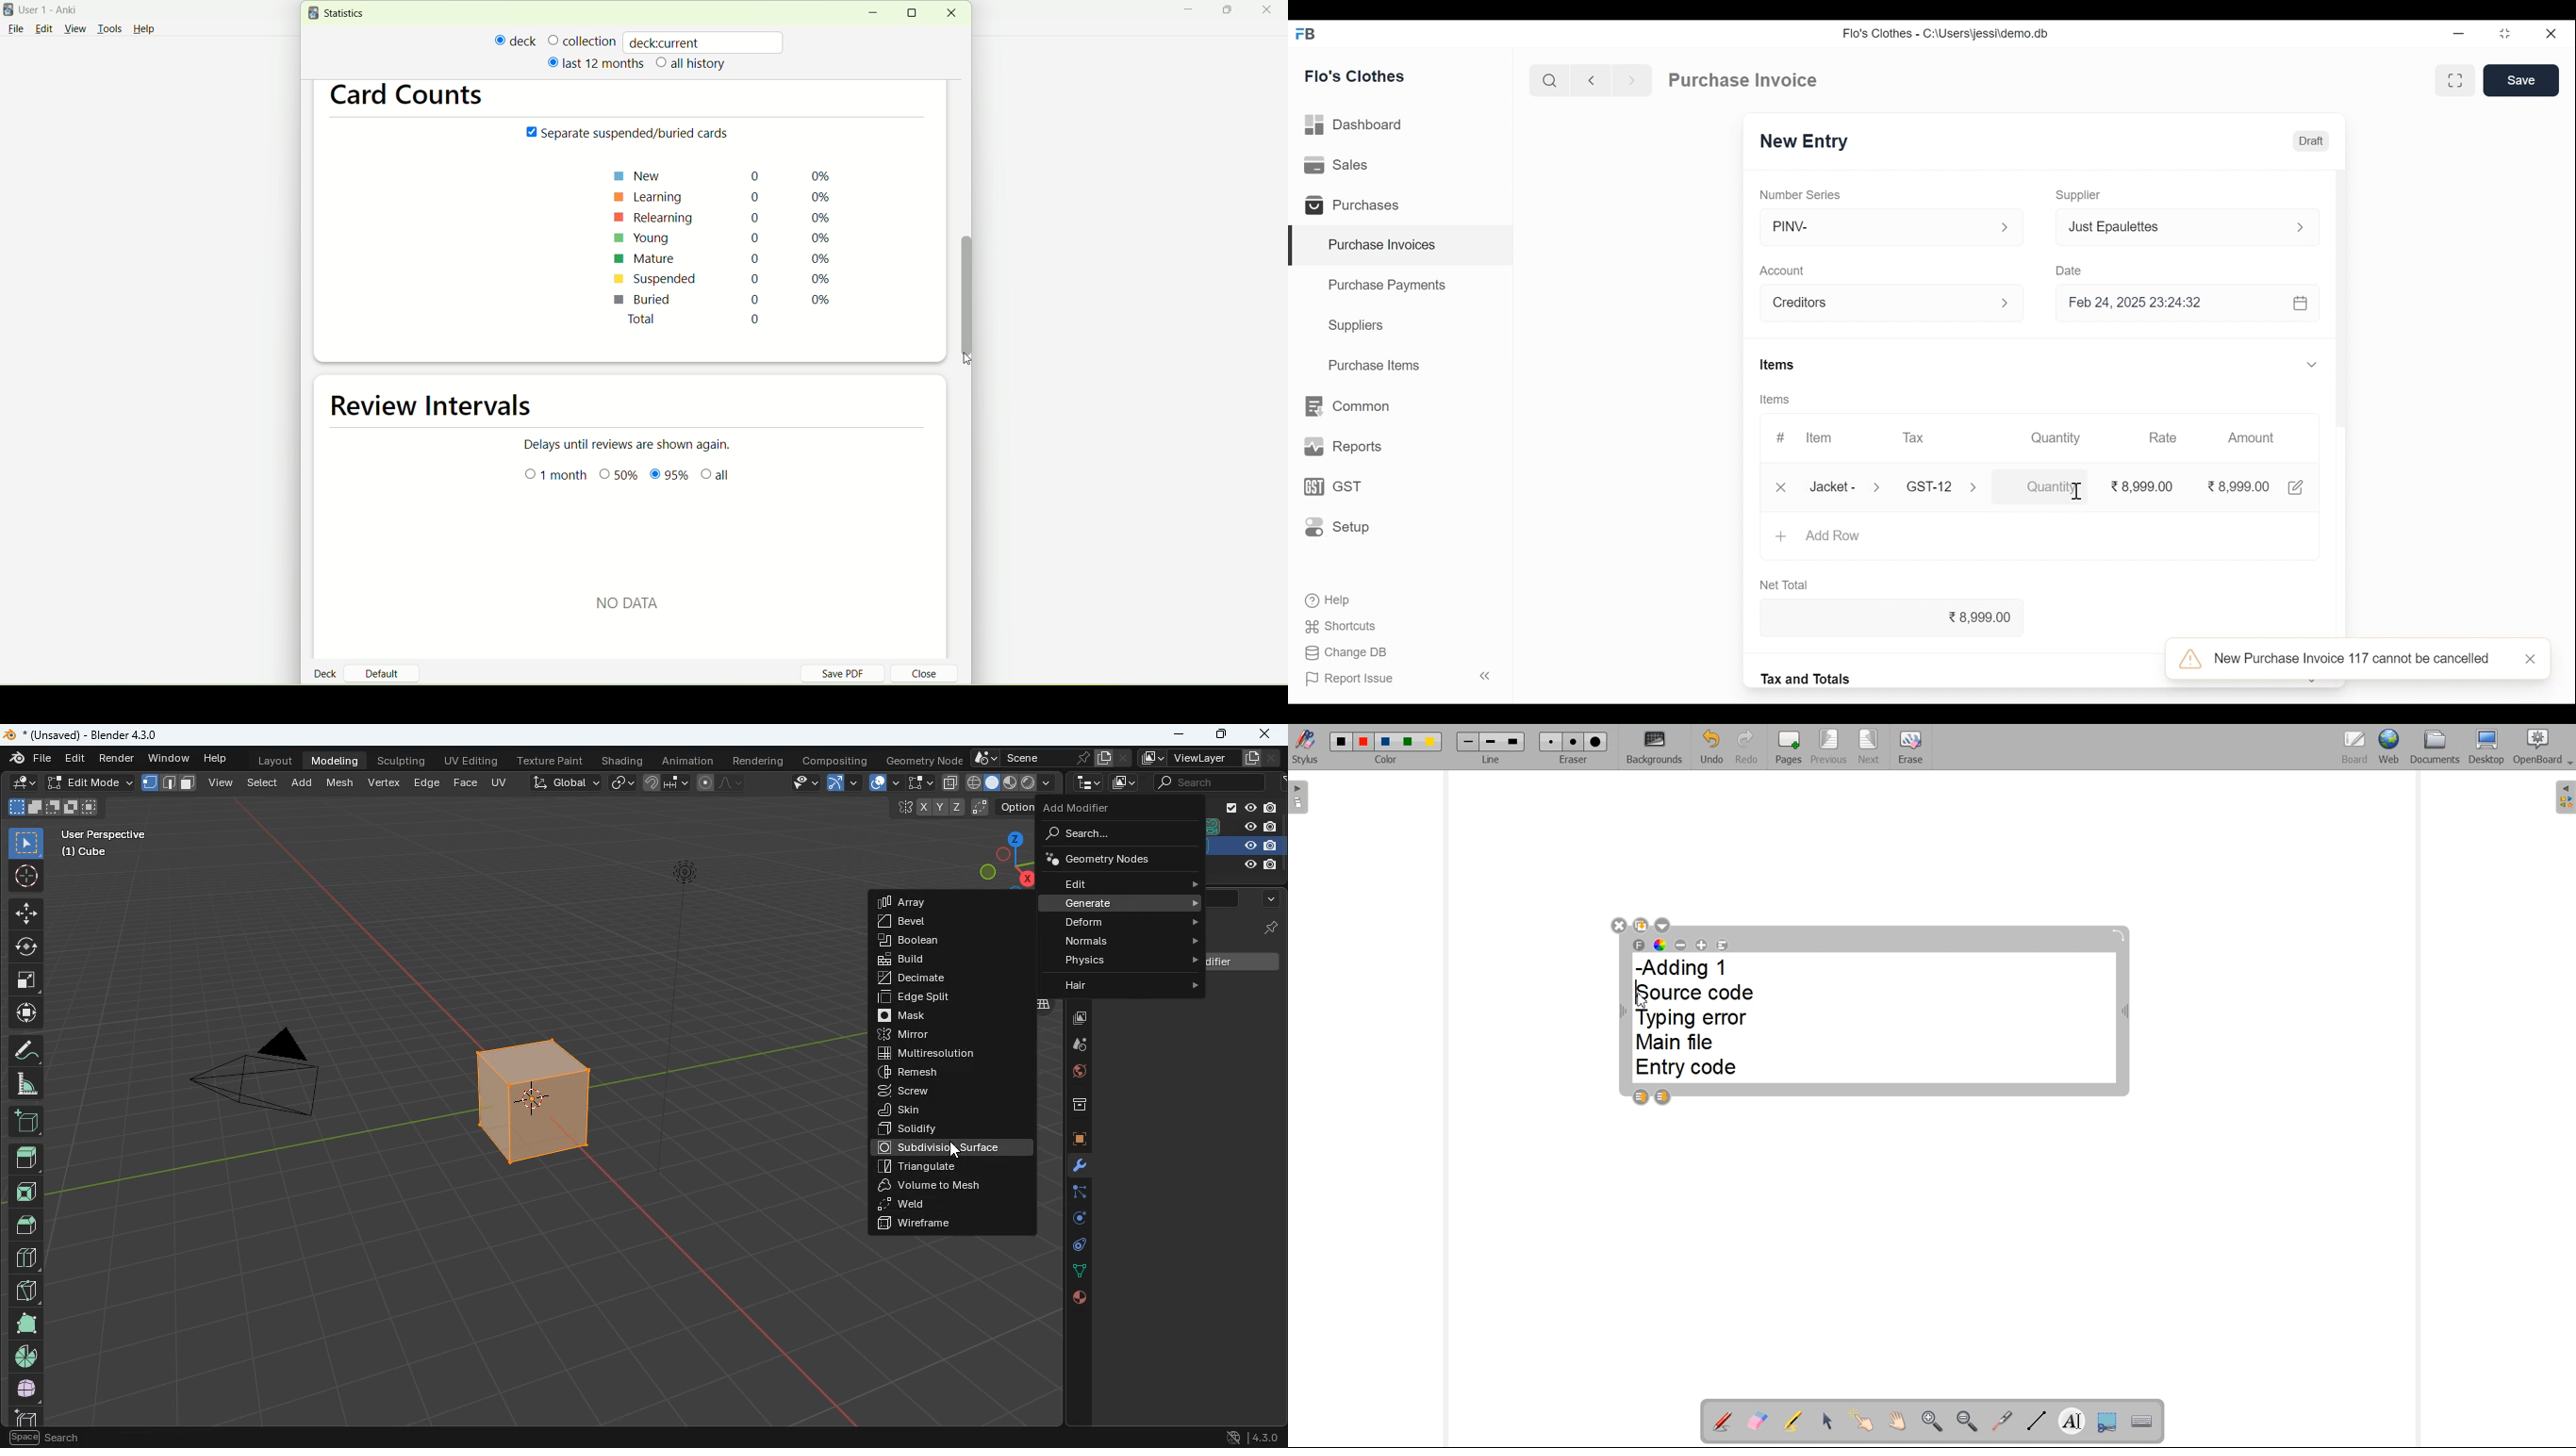 Image resolution: width=2576 pixels, height=1456 pixels. Describe the element at coordinates (1176, 733) in the screenshot. I see `minimize` at that location.